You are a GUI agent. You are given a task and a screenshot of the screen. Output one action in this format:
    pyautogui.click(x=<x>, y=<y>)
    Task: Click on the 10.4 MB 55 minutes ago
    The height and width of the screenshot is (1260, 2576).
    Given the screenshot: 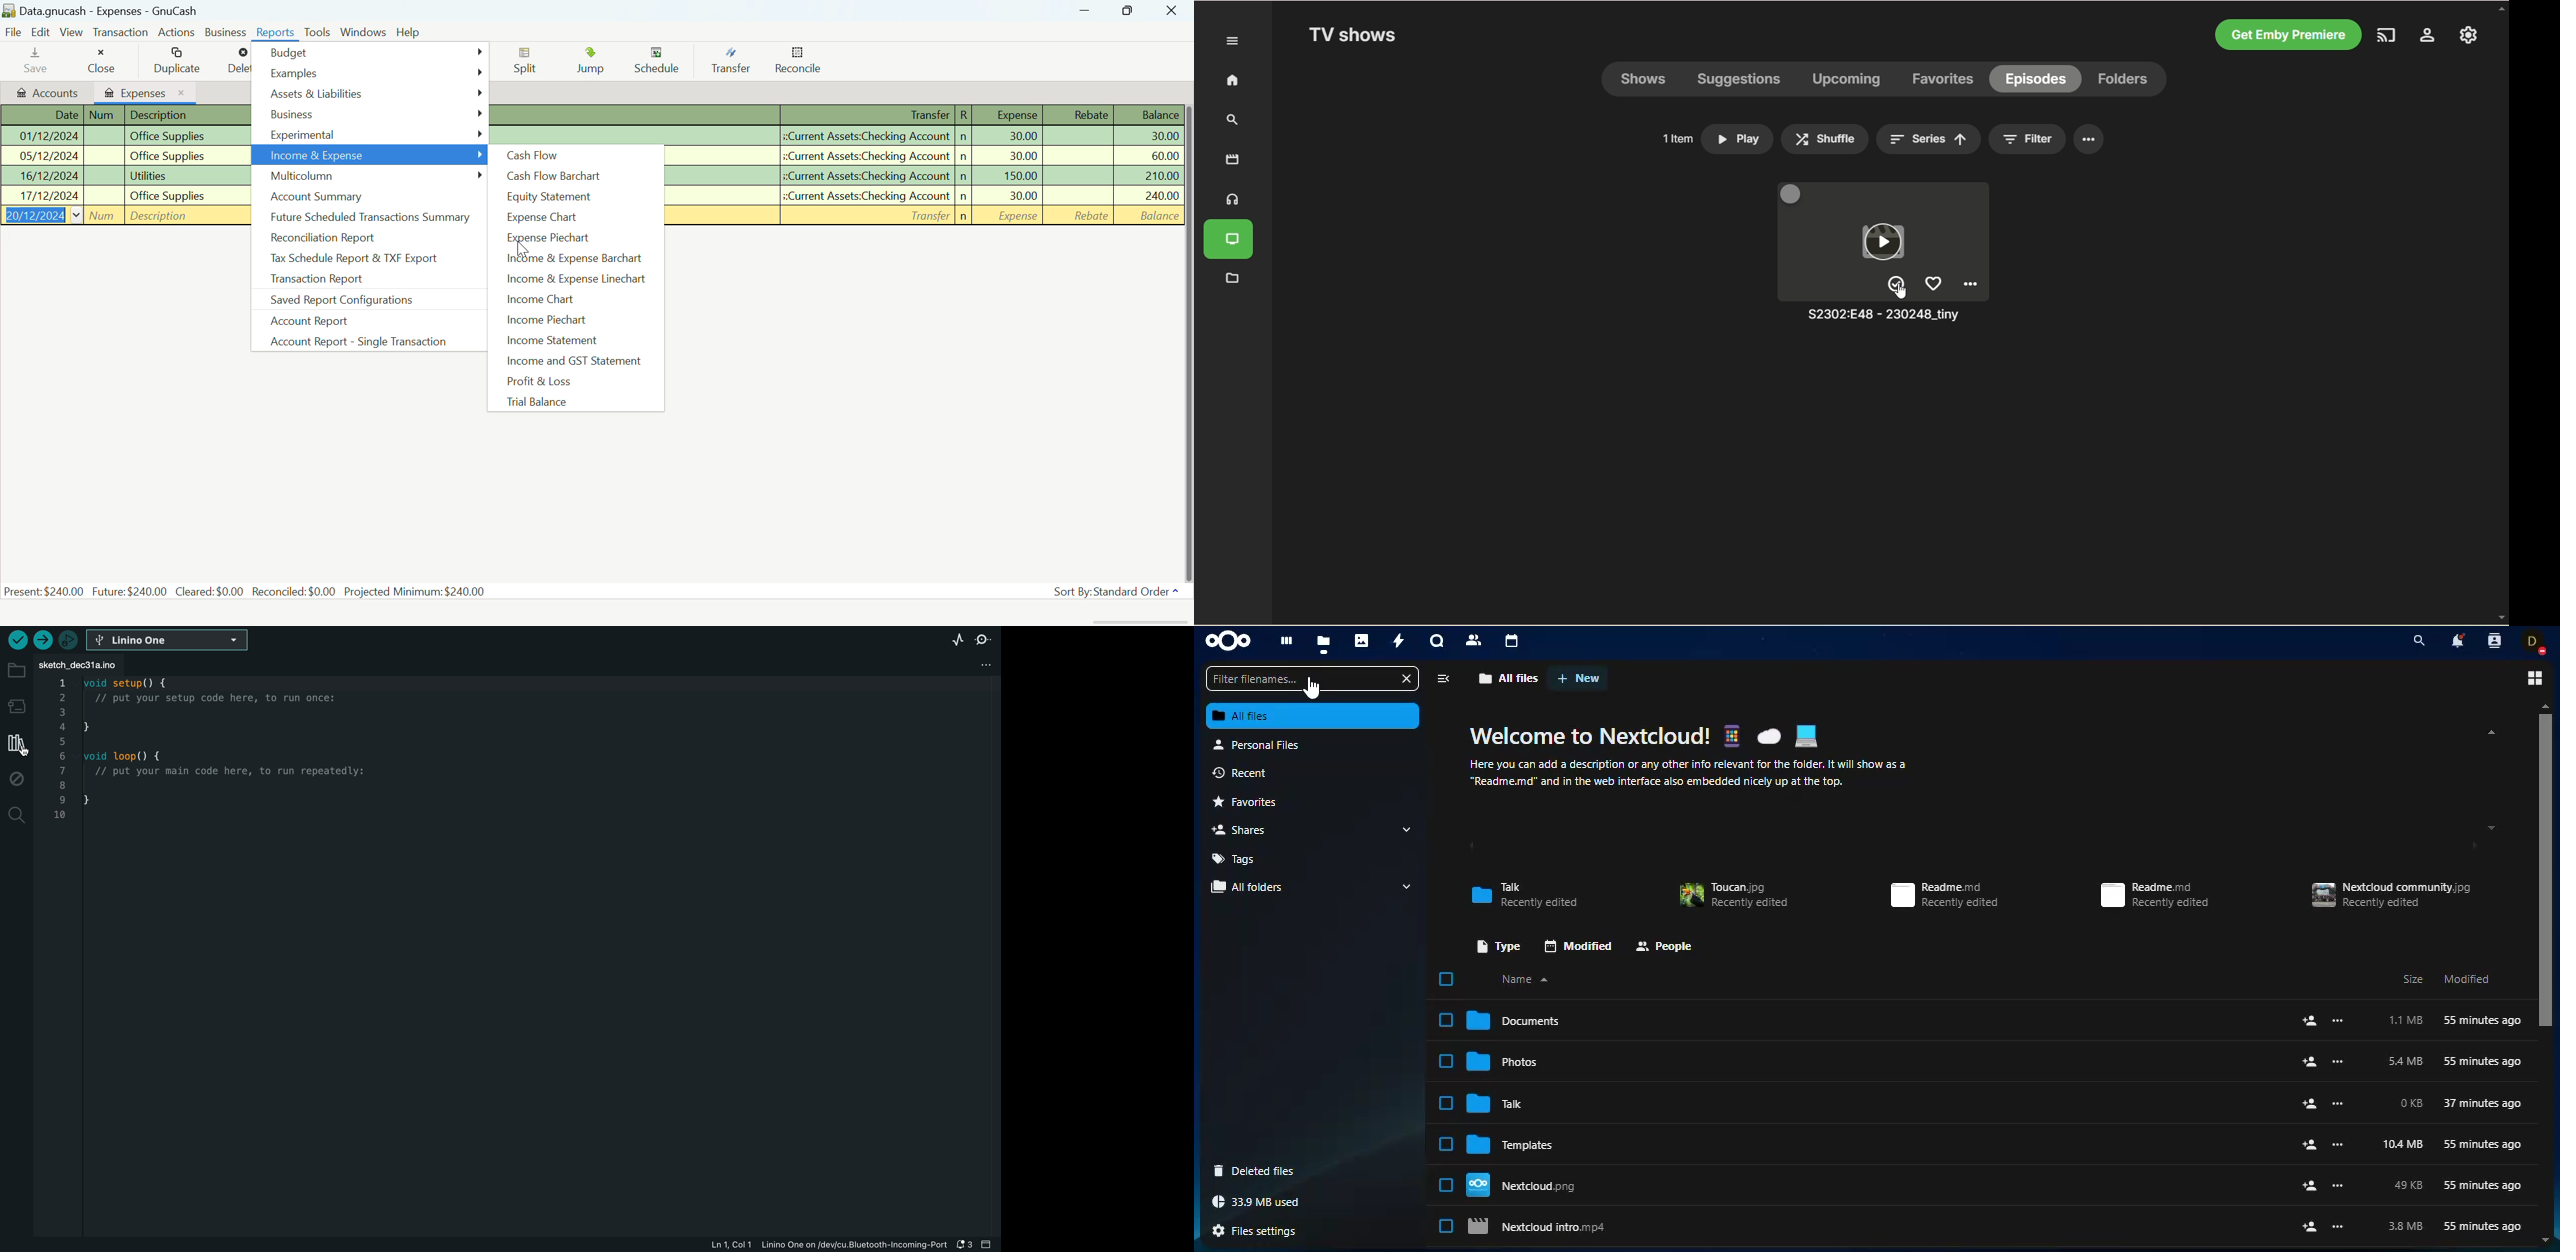 What is the action you would take?
    pyautogui.click(x=2452, y=1145)
    